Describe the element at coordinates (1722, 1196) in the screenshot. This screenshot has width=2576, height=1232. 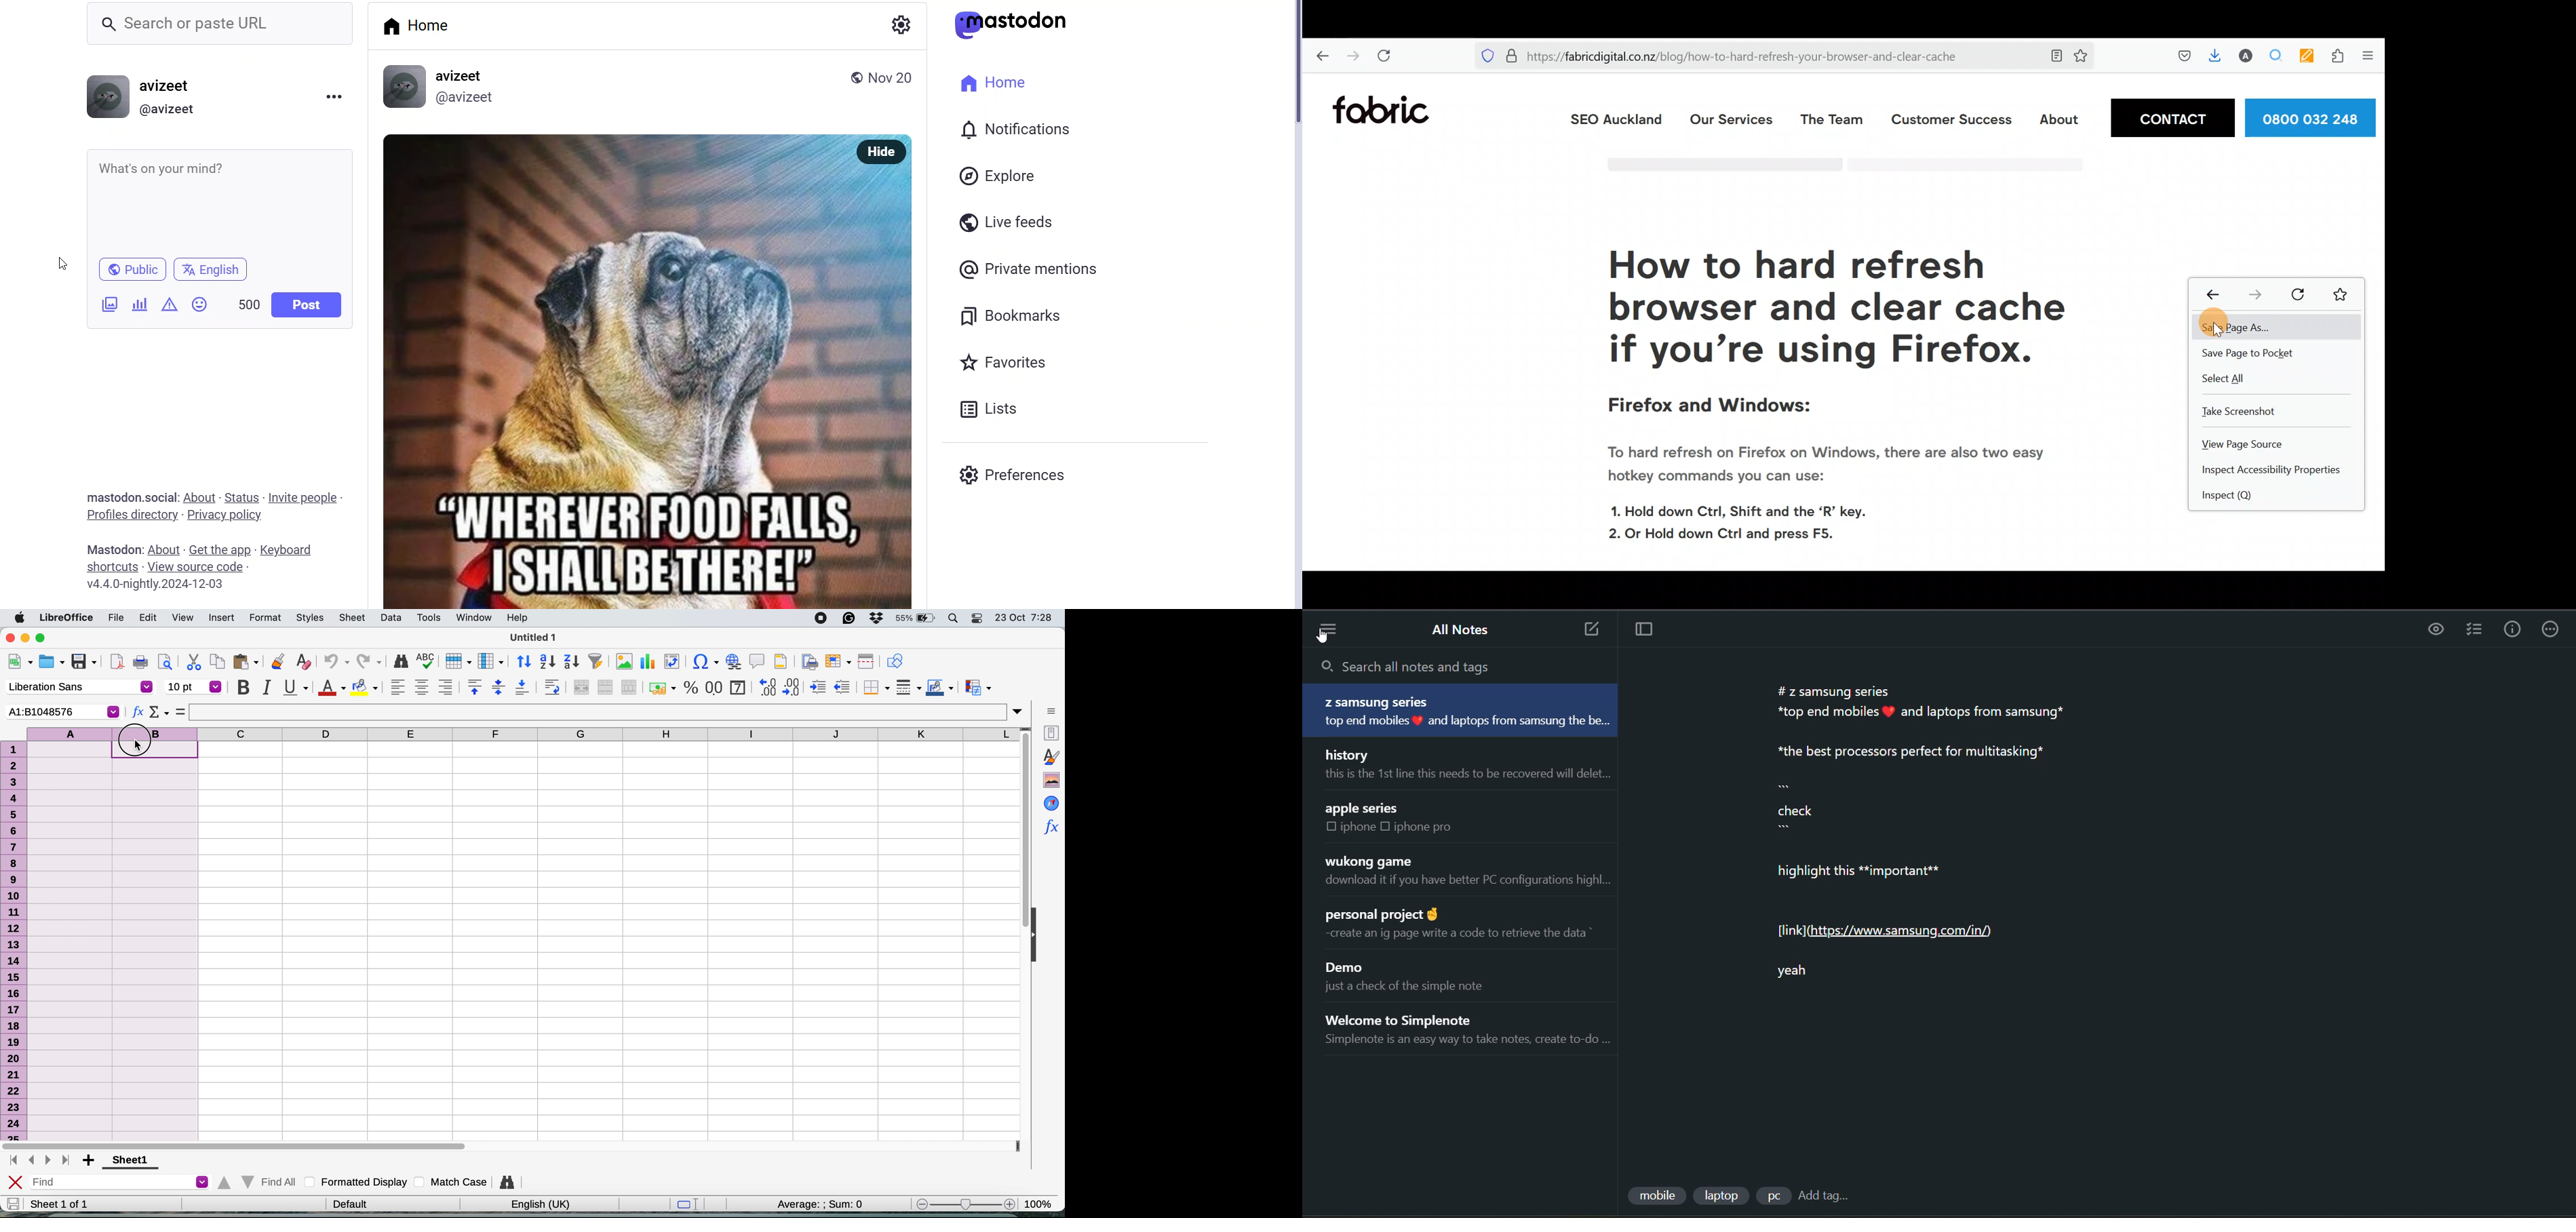
I see `tag 2` at that location.